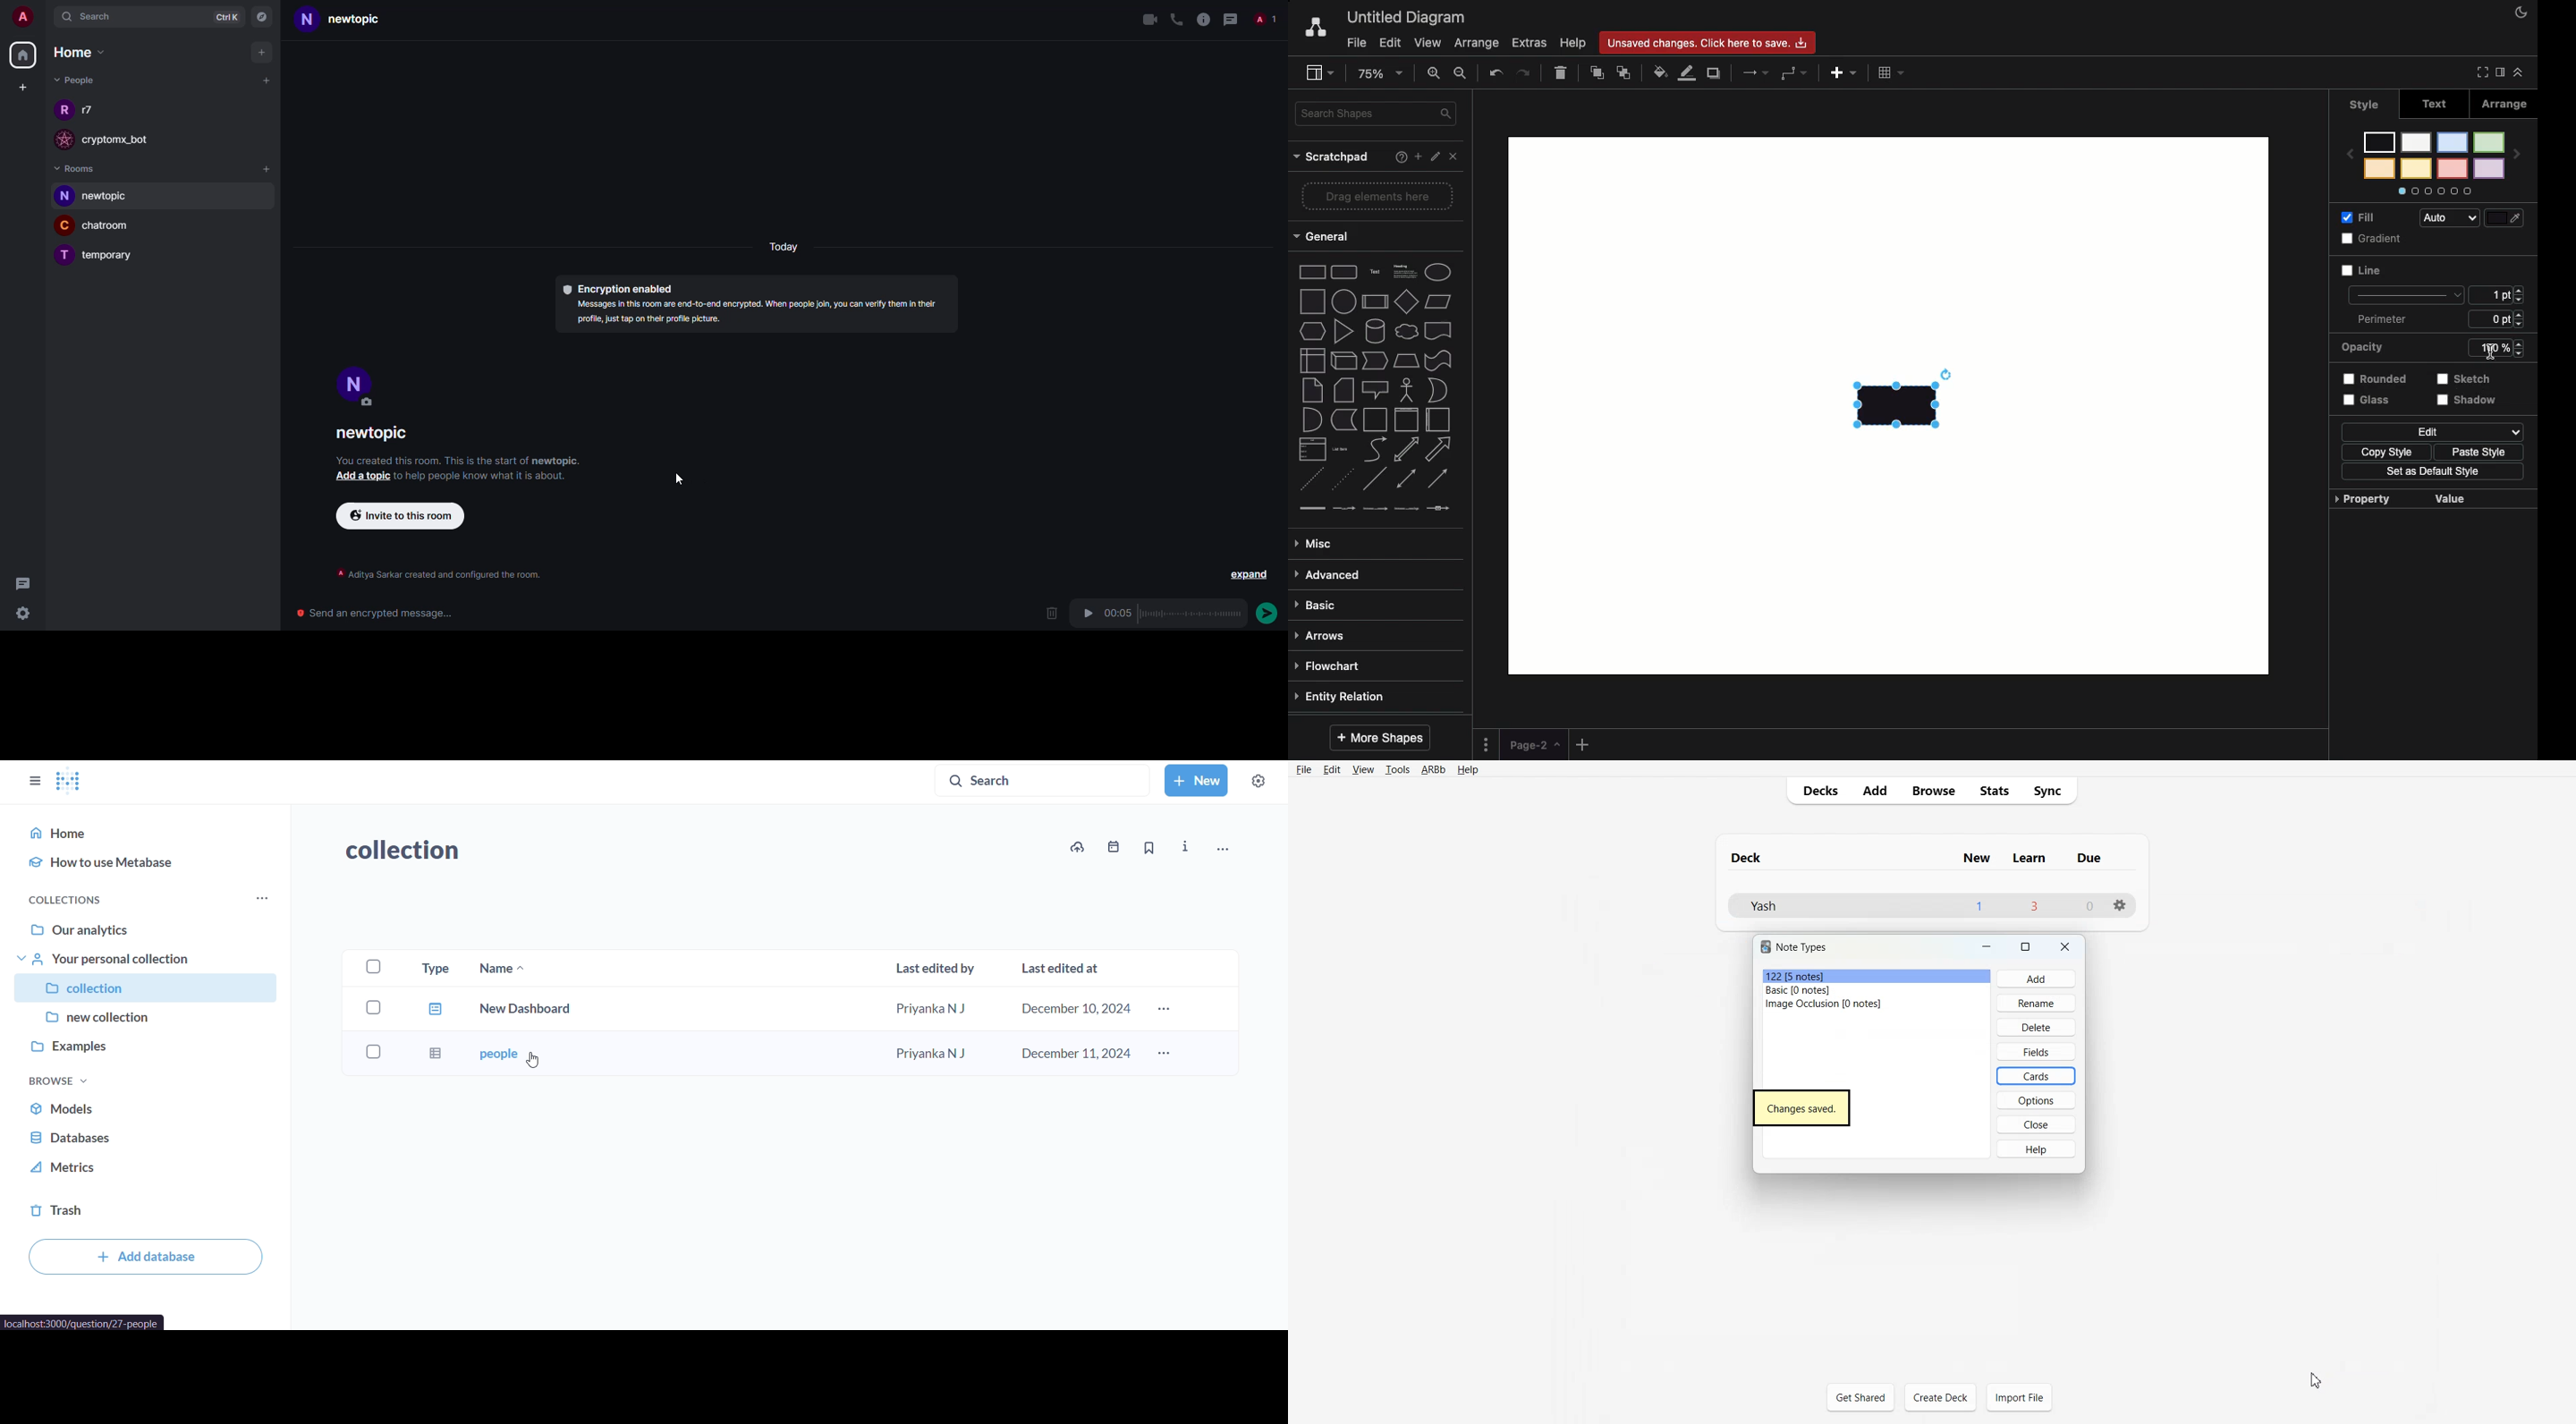 This screenshot has height=1428, width=2576. I want to click on add, so click(2035, 979).